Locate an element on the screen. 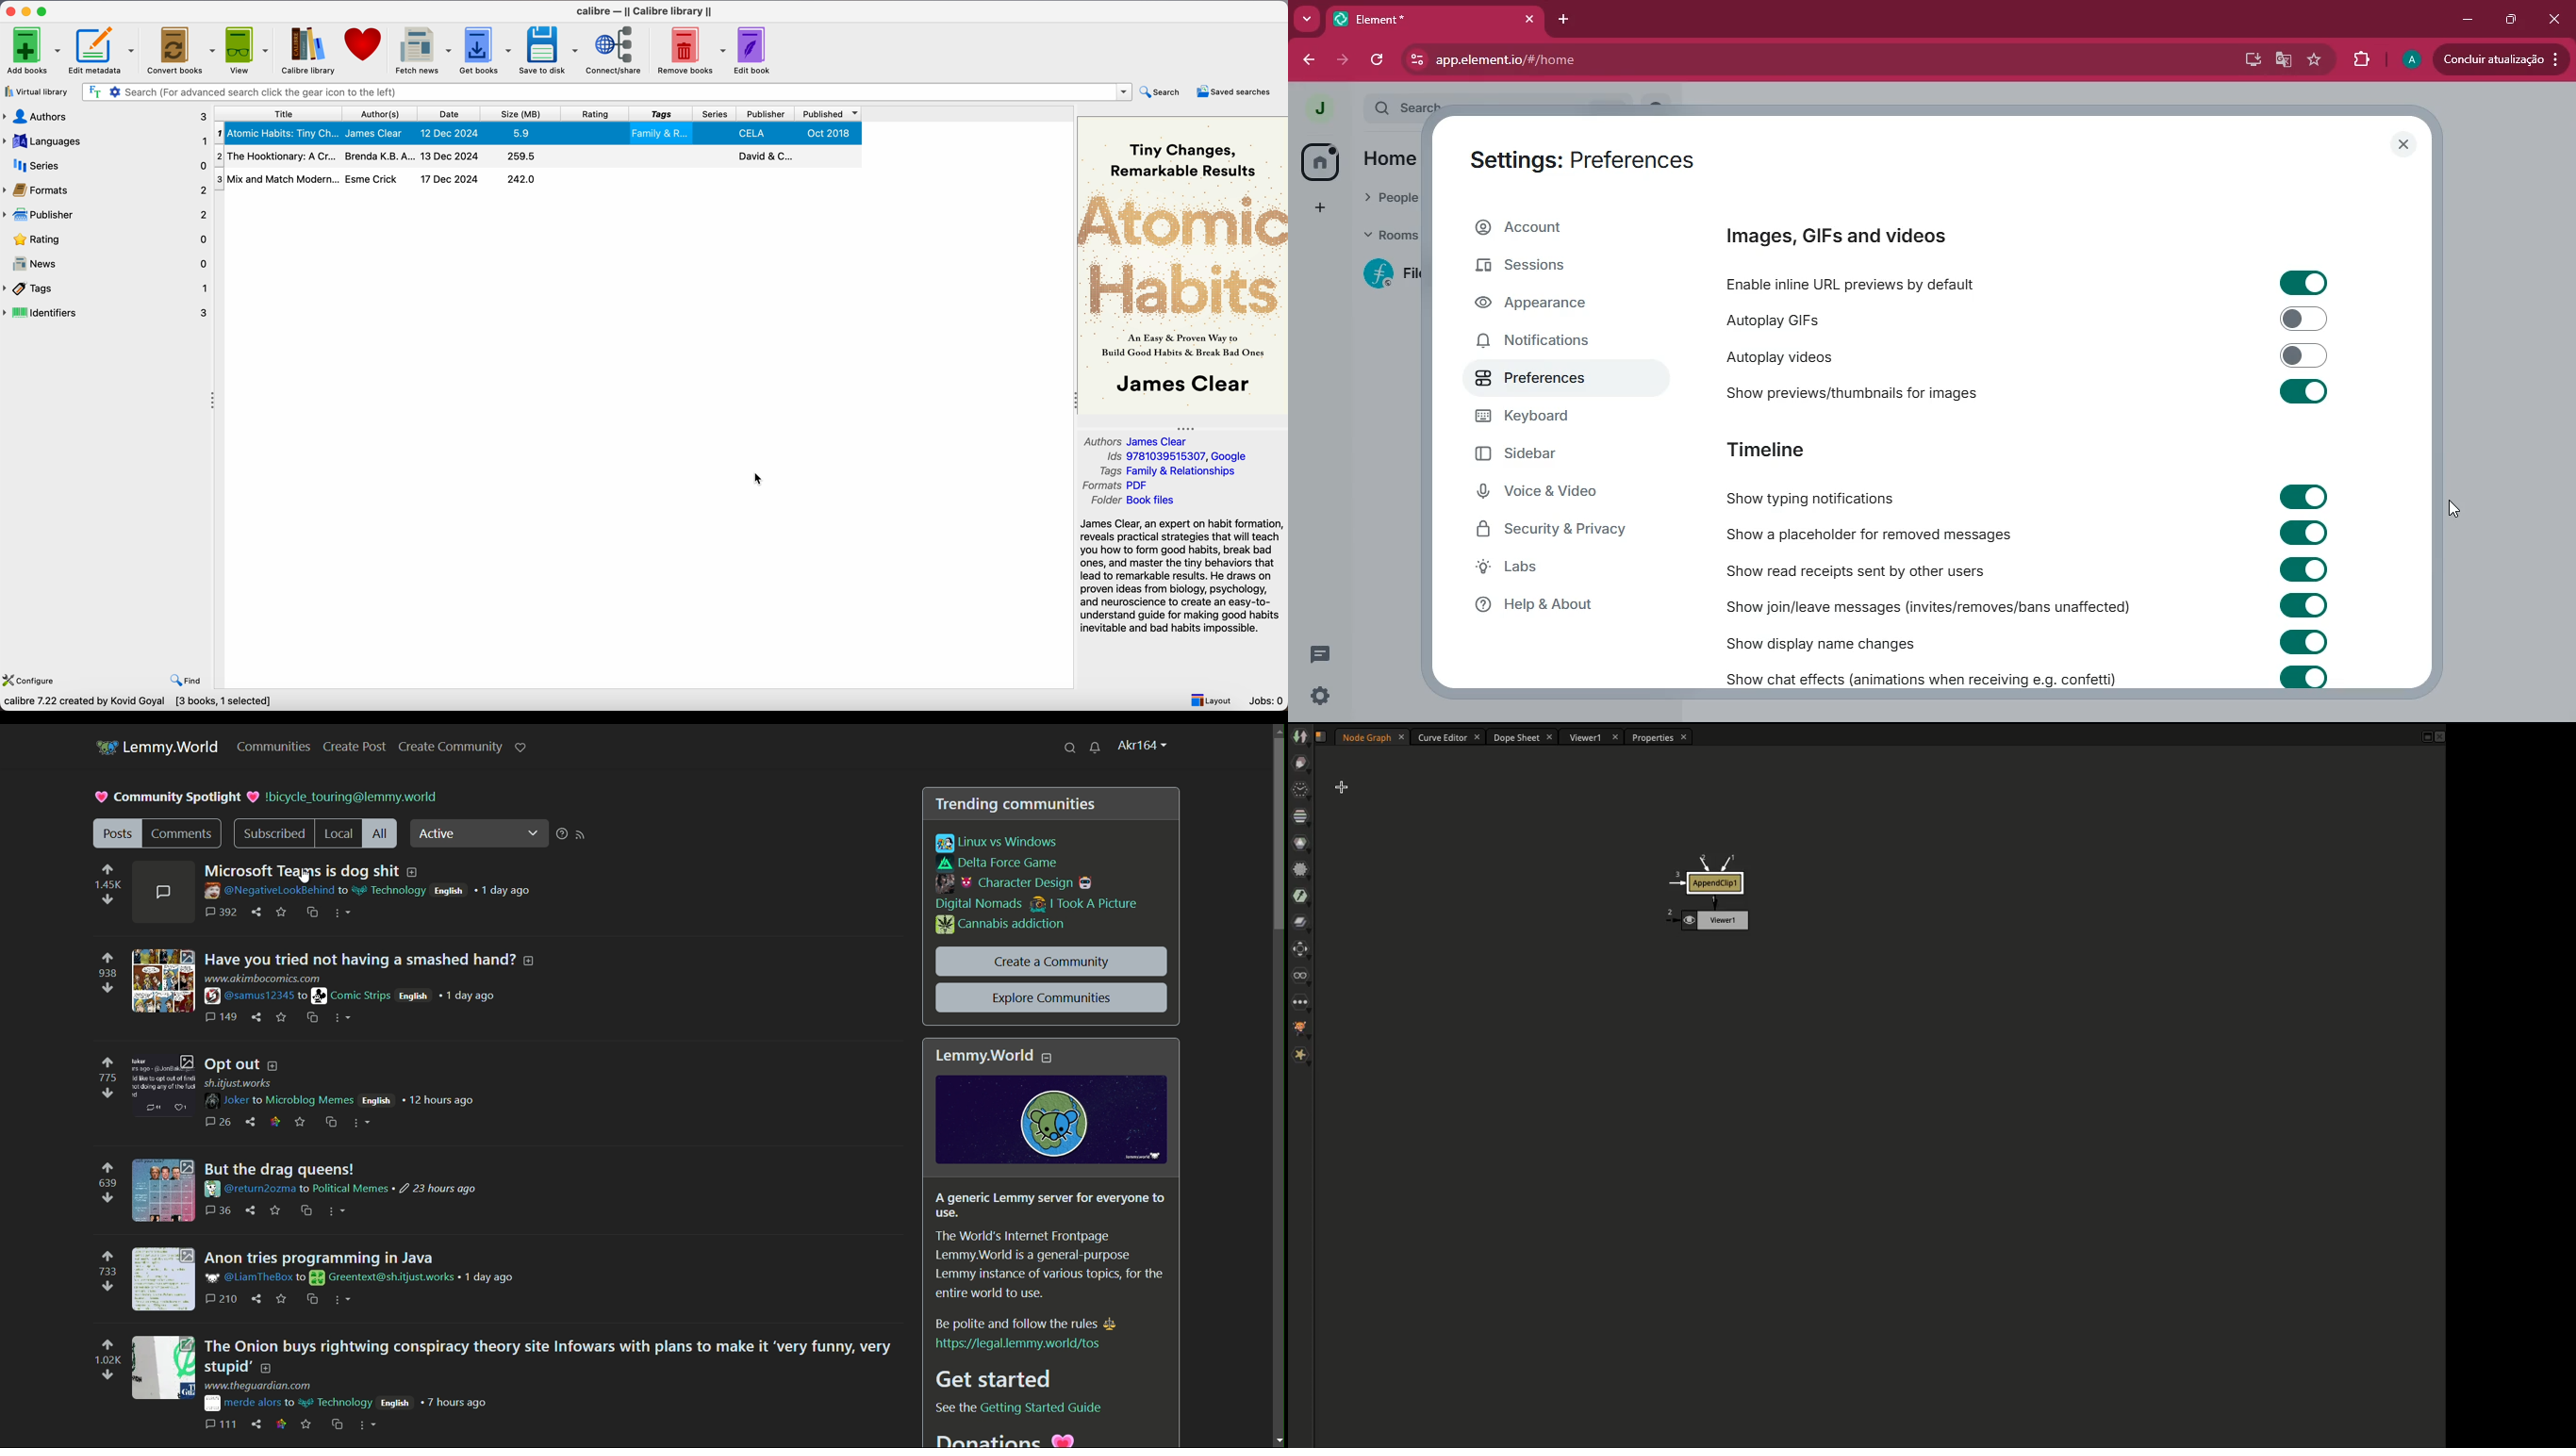 The width and height of the screenshot is (2576, 1456). sidebar is located at coordinates (1533, 453).